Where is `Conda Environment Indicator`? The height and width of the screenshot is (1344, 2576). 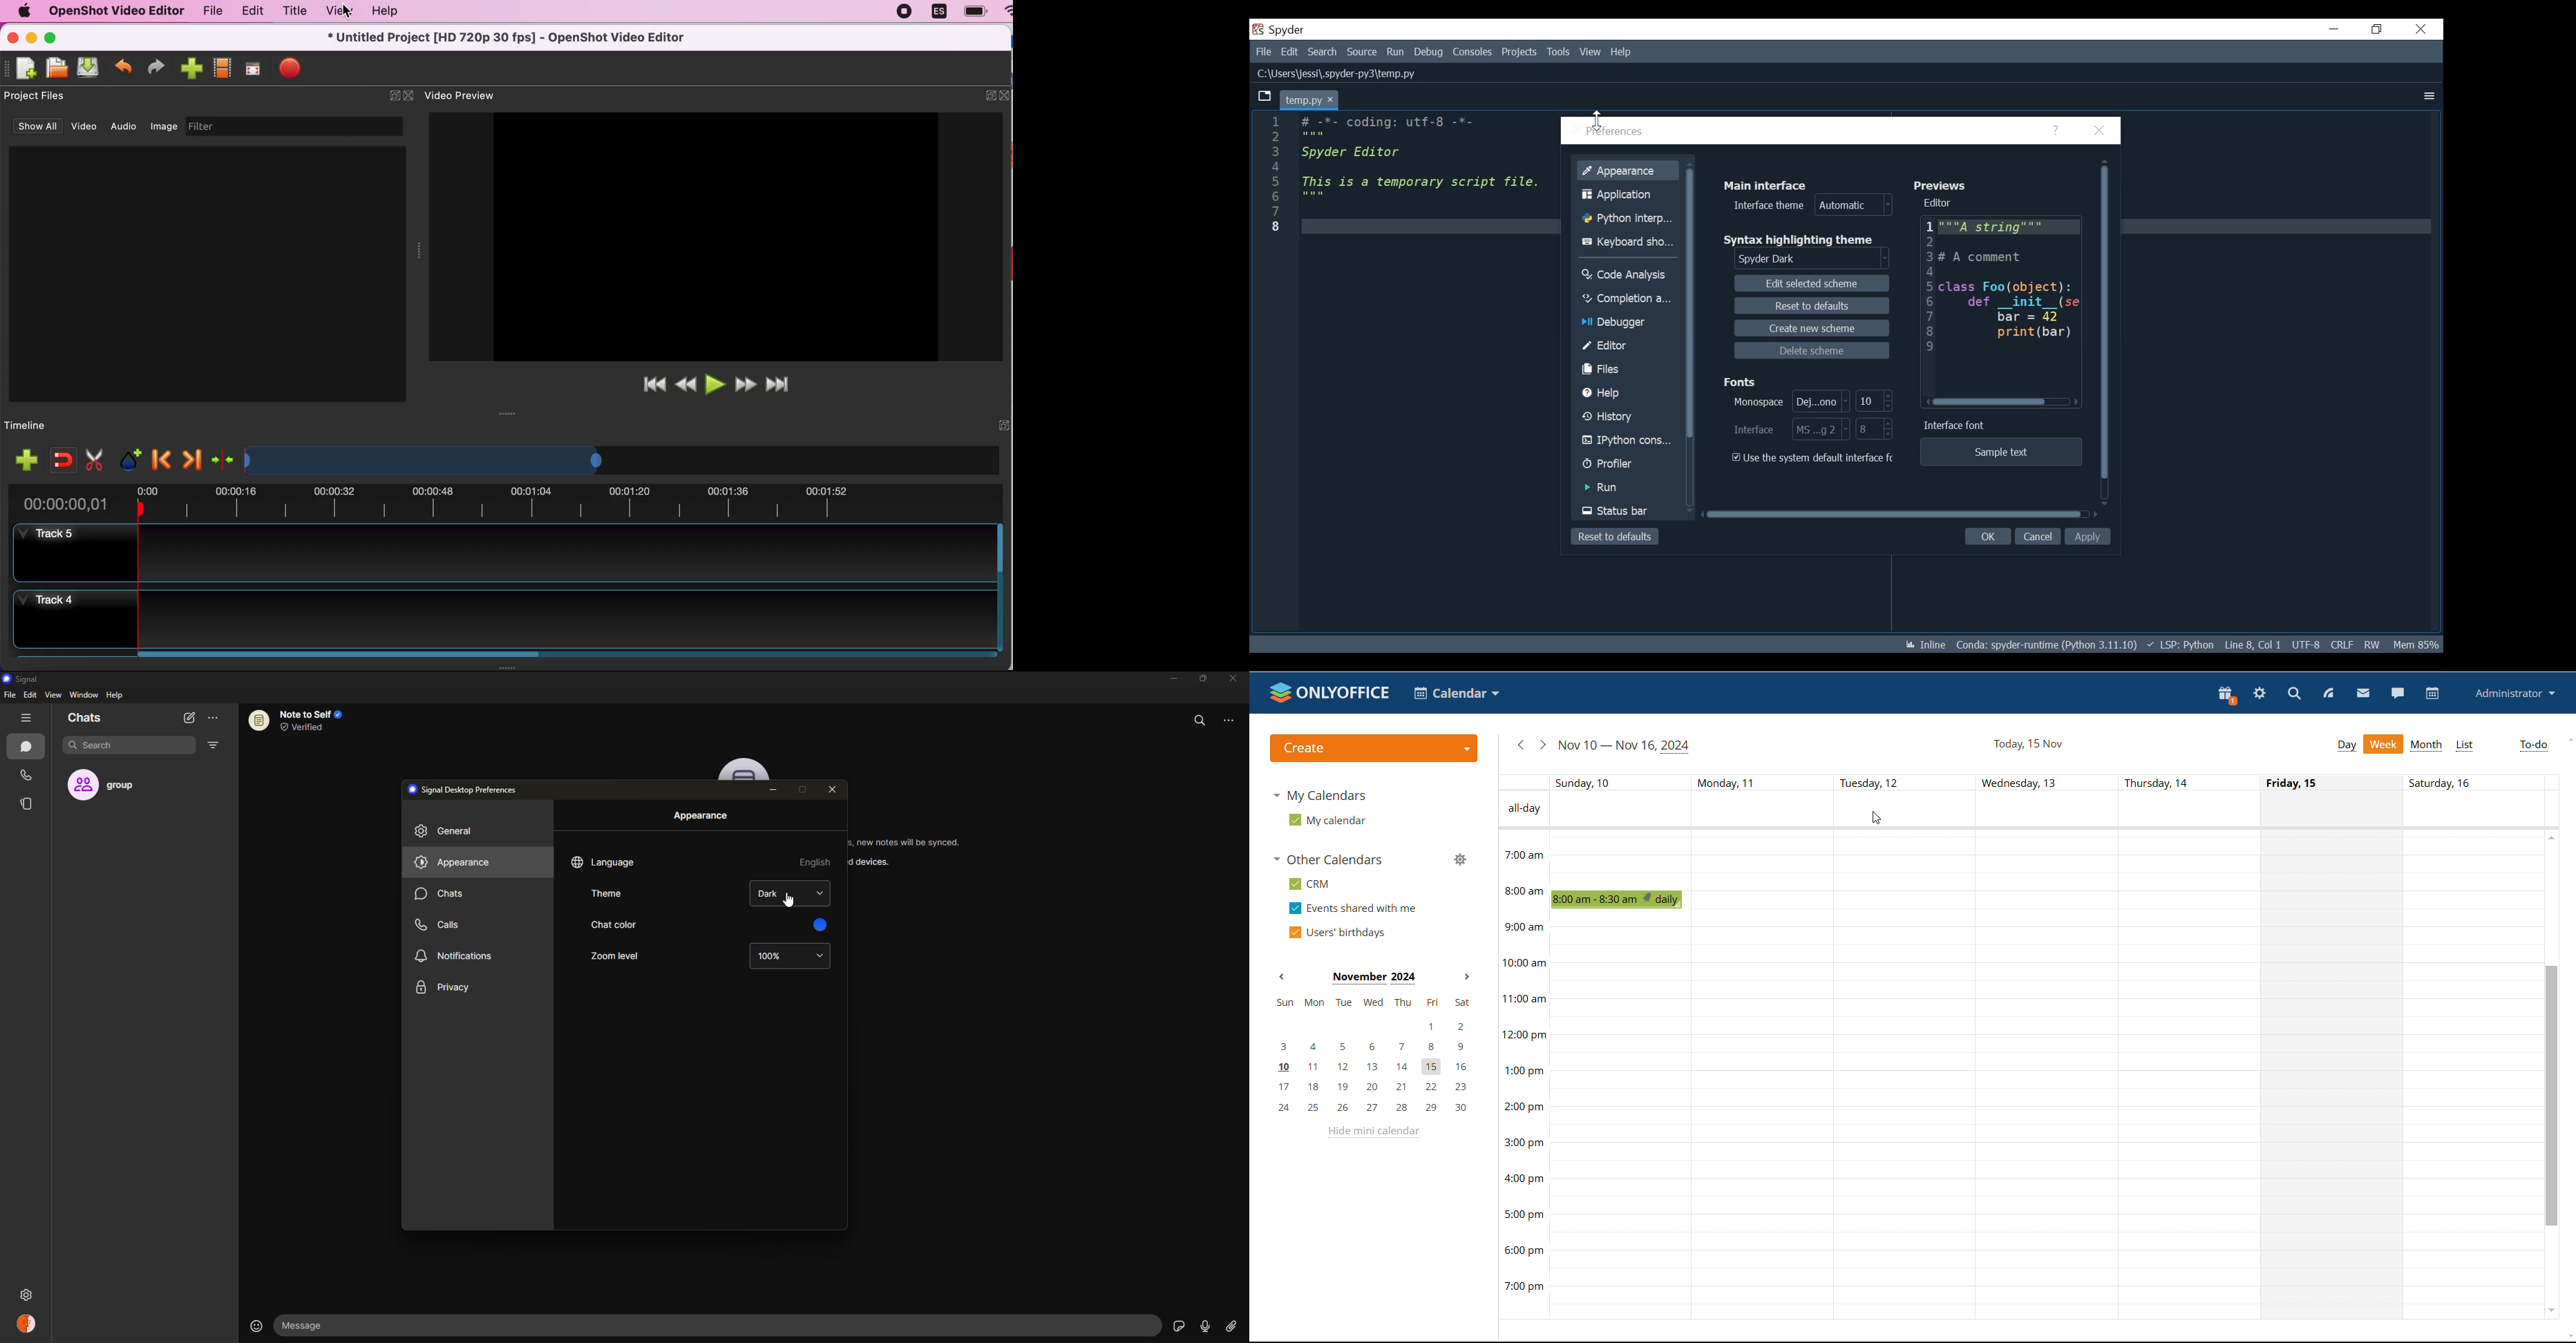
Conda Environment Indicator is located at coordinates (2045, 645).